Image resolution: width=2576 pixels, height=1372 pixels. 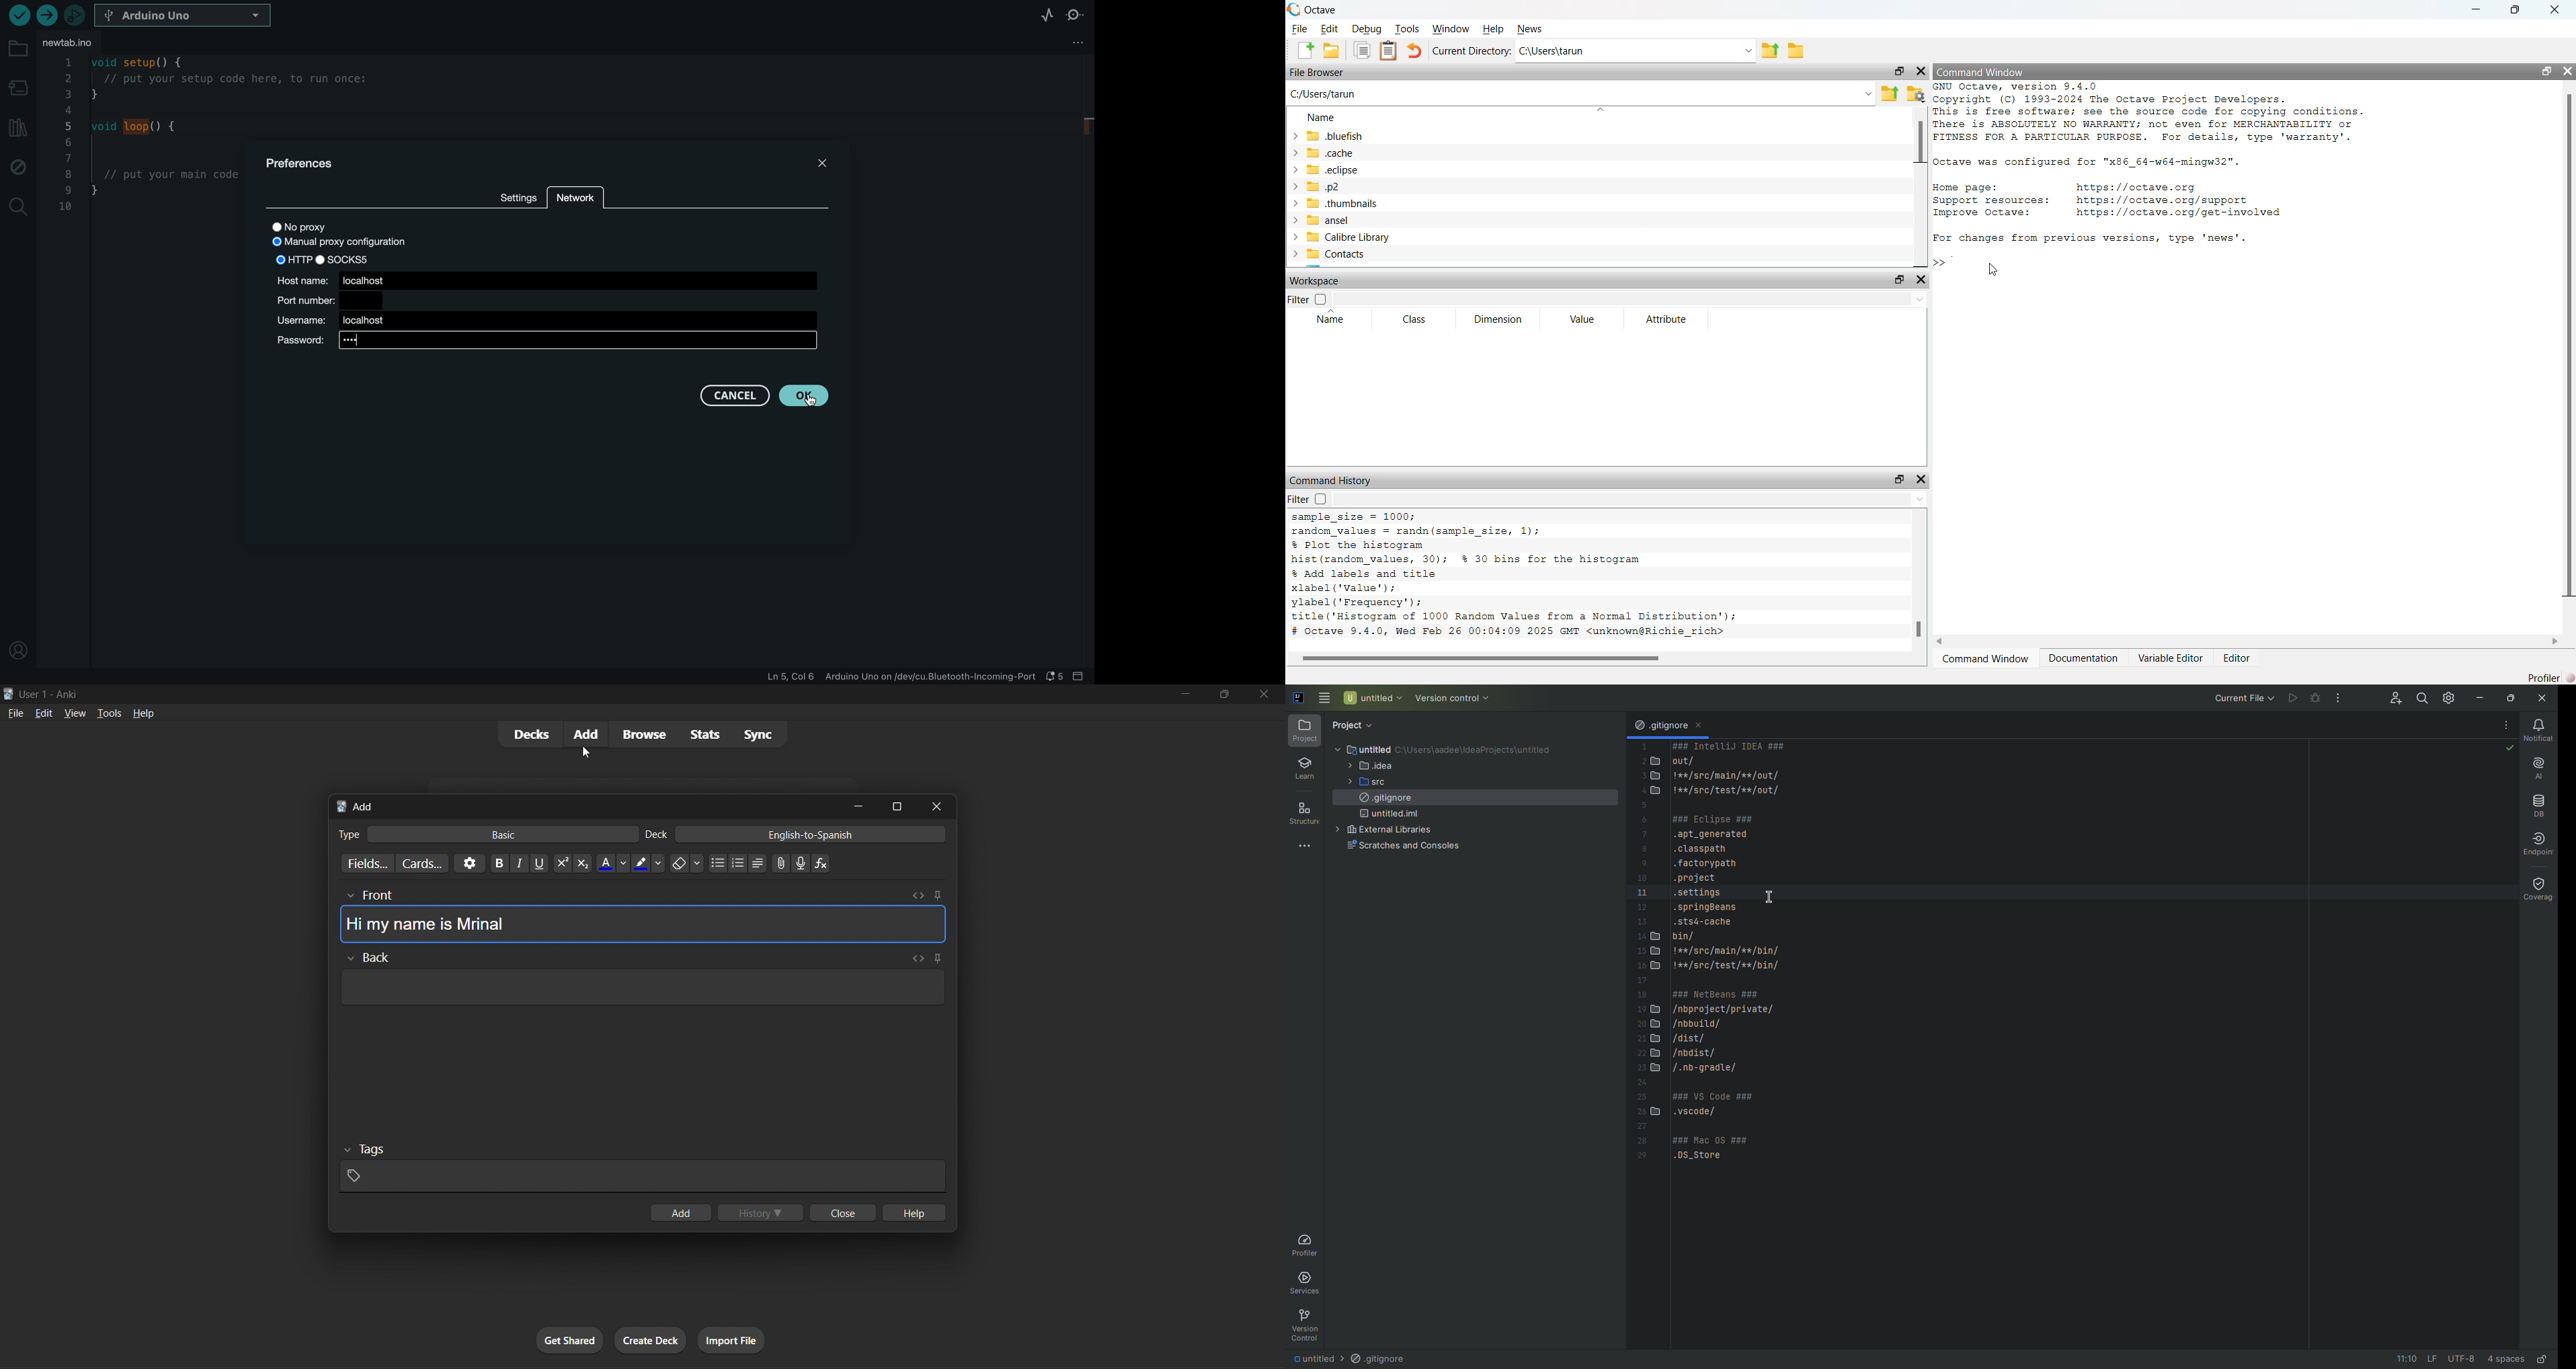 I want to click on Current Directory:, so click(x=1473, y=50).